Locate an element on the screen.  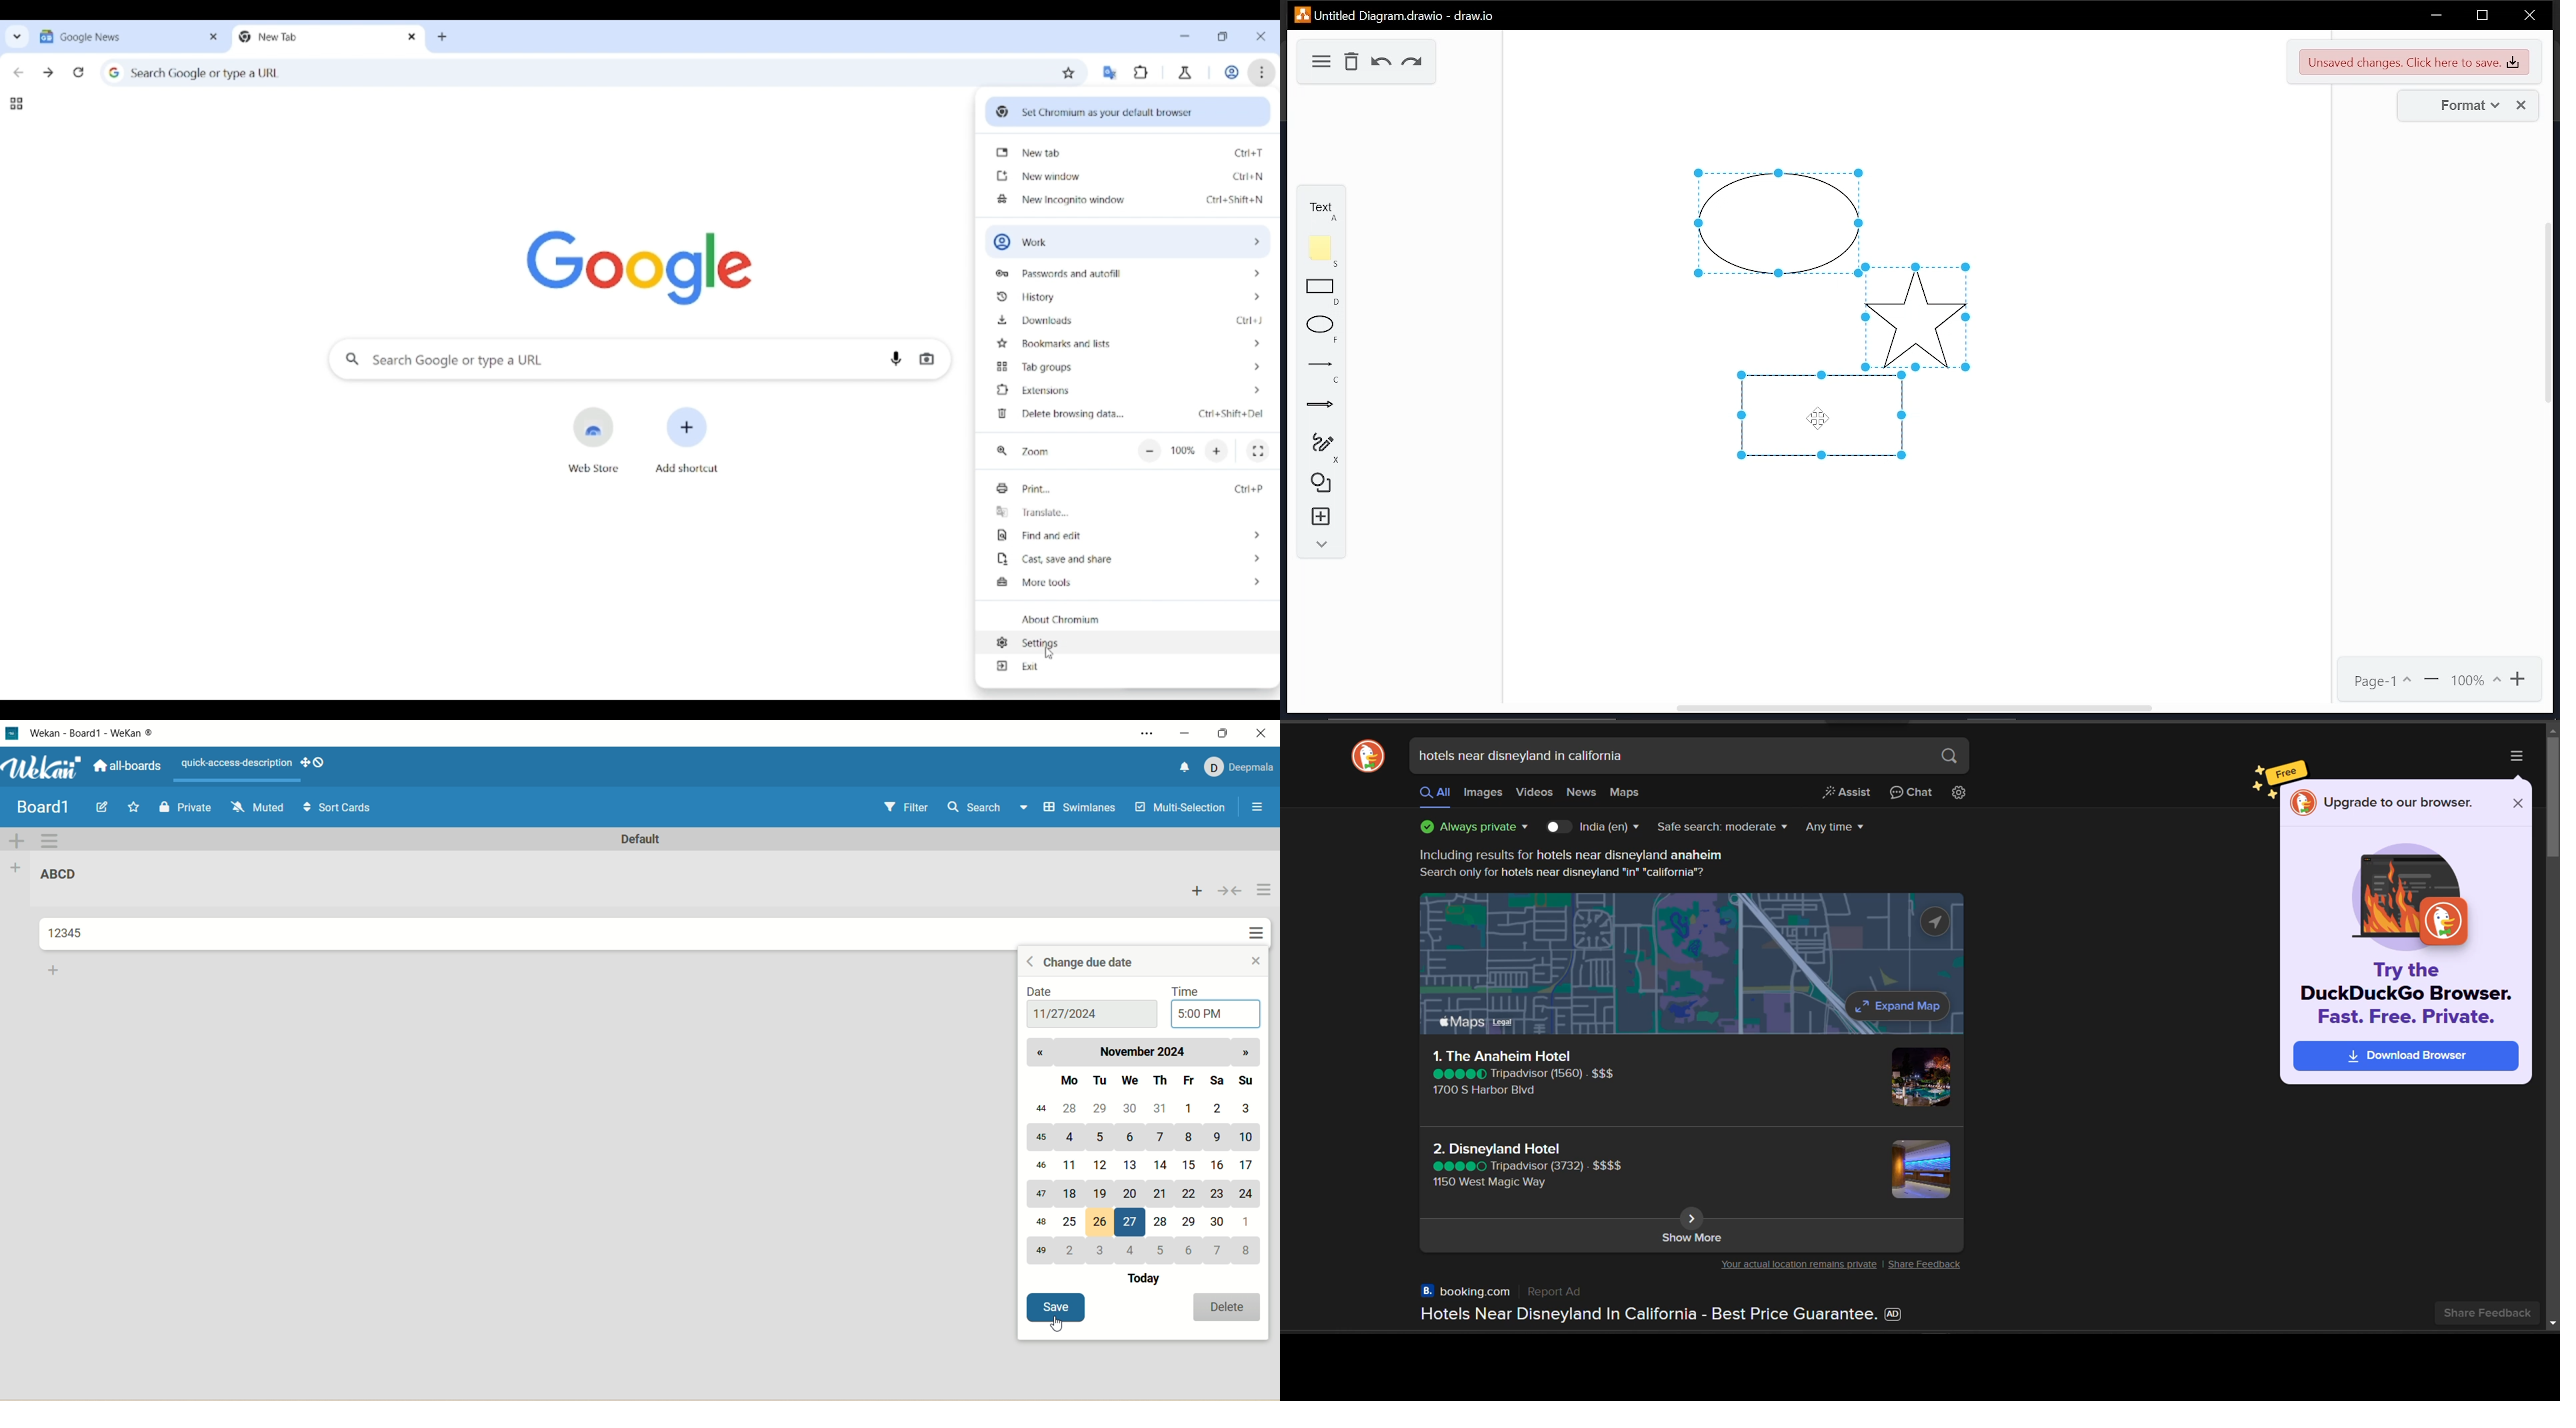
Fullscreen is located at coordinates (1259, 451).